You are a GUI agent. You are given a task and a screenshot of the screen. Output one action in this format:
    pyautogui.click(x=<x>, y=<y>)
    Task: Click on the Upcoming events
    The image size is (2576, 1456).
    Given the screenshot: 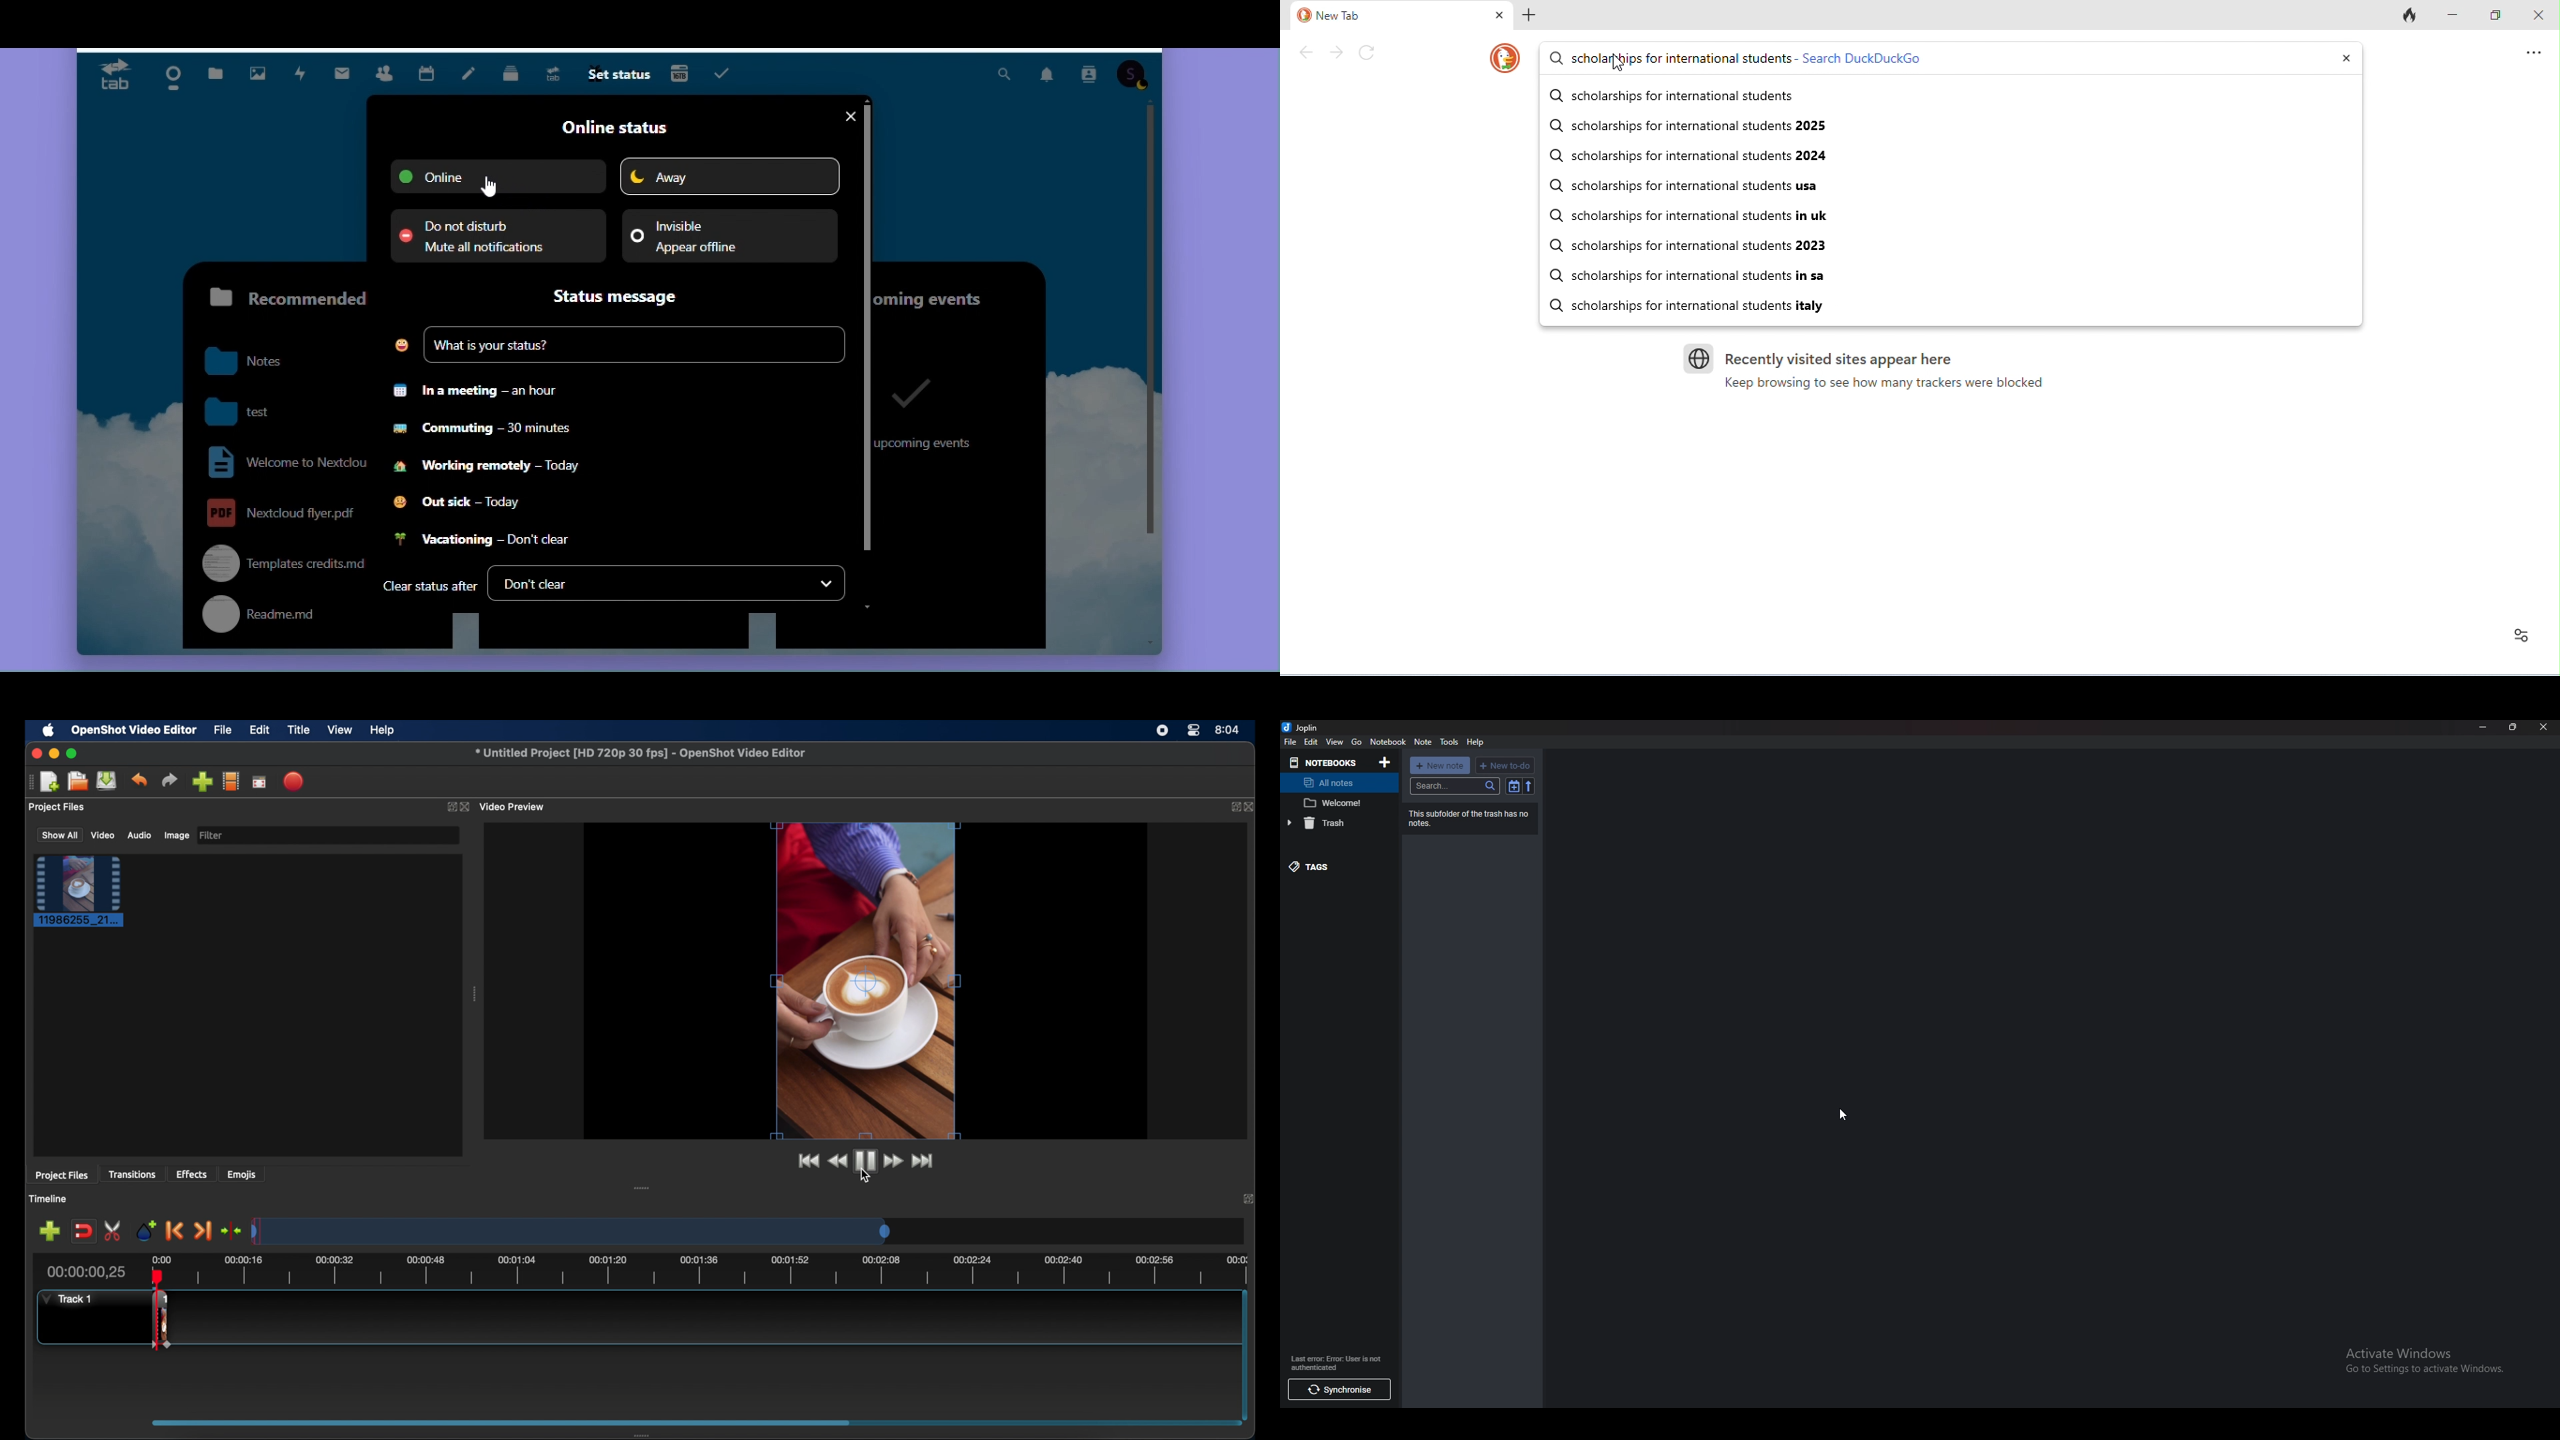 What is the action you would take?
    pyautogui.click(x=953, y=293)
    